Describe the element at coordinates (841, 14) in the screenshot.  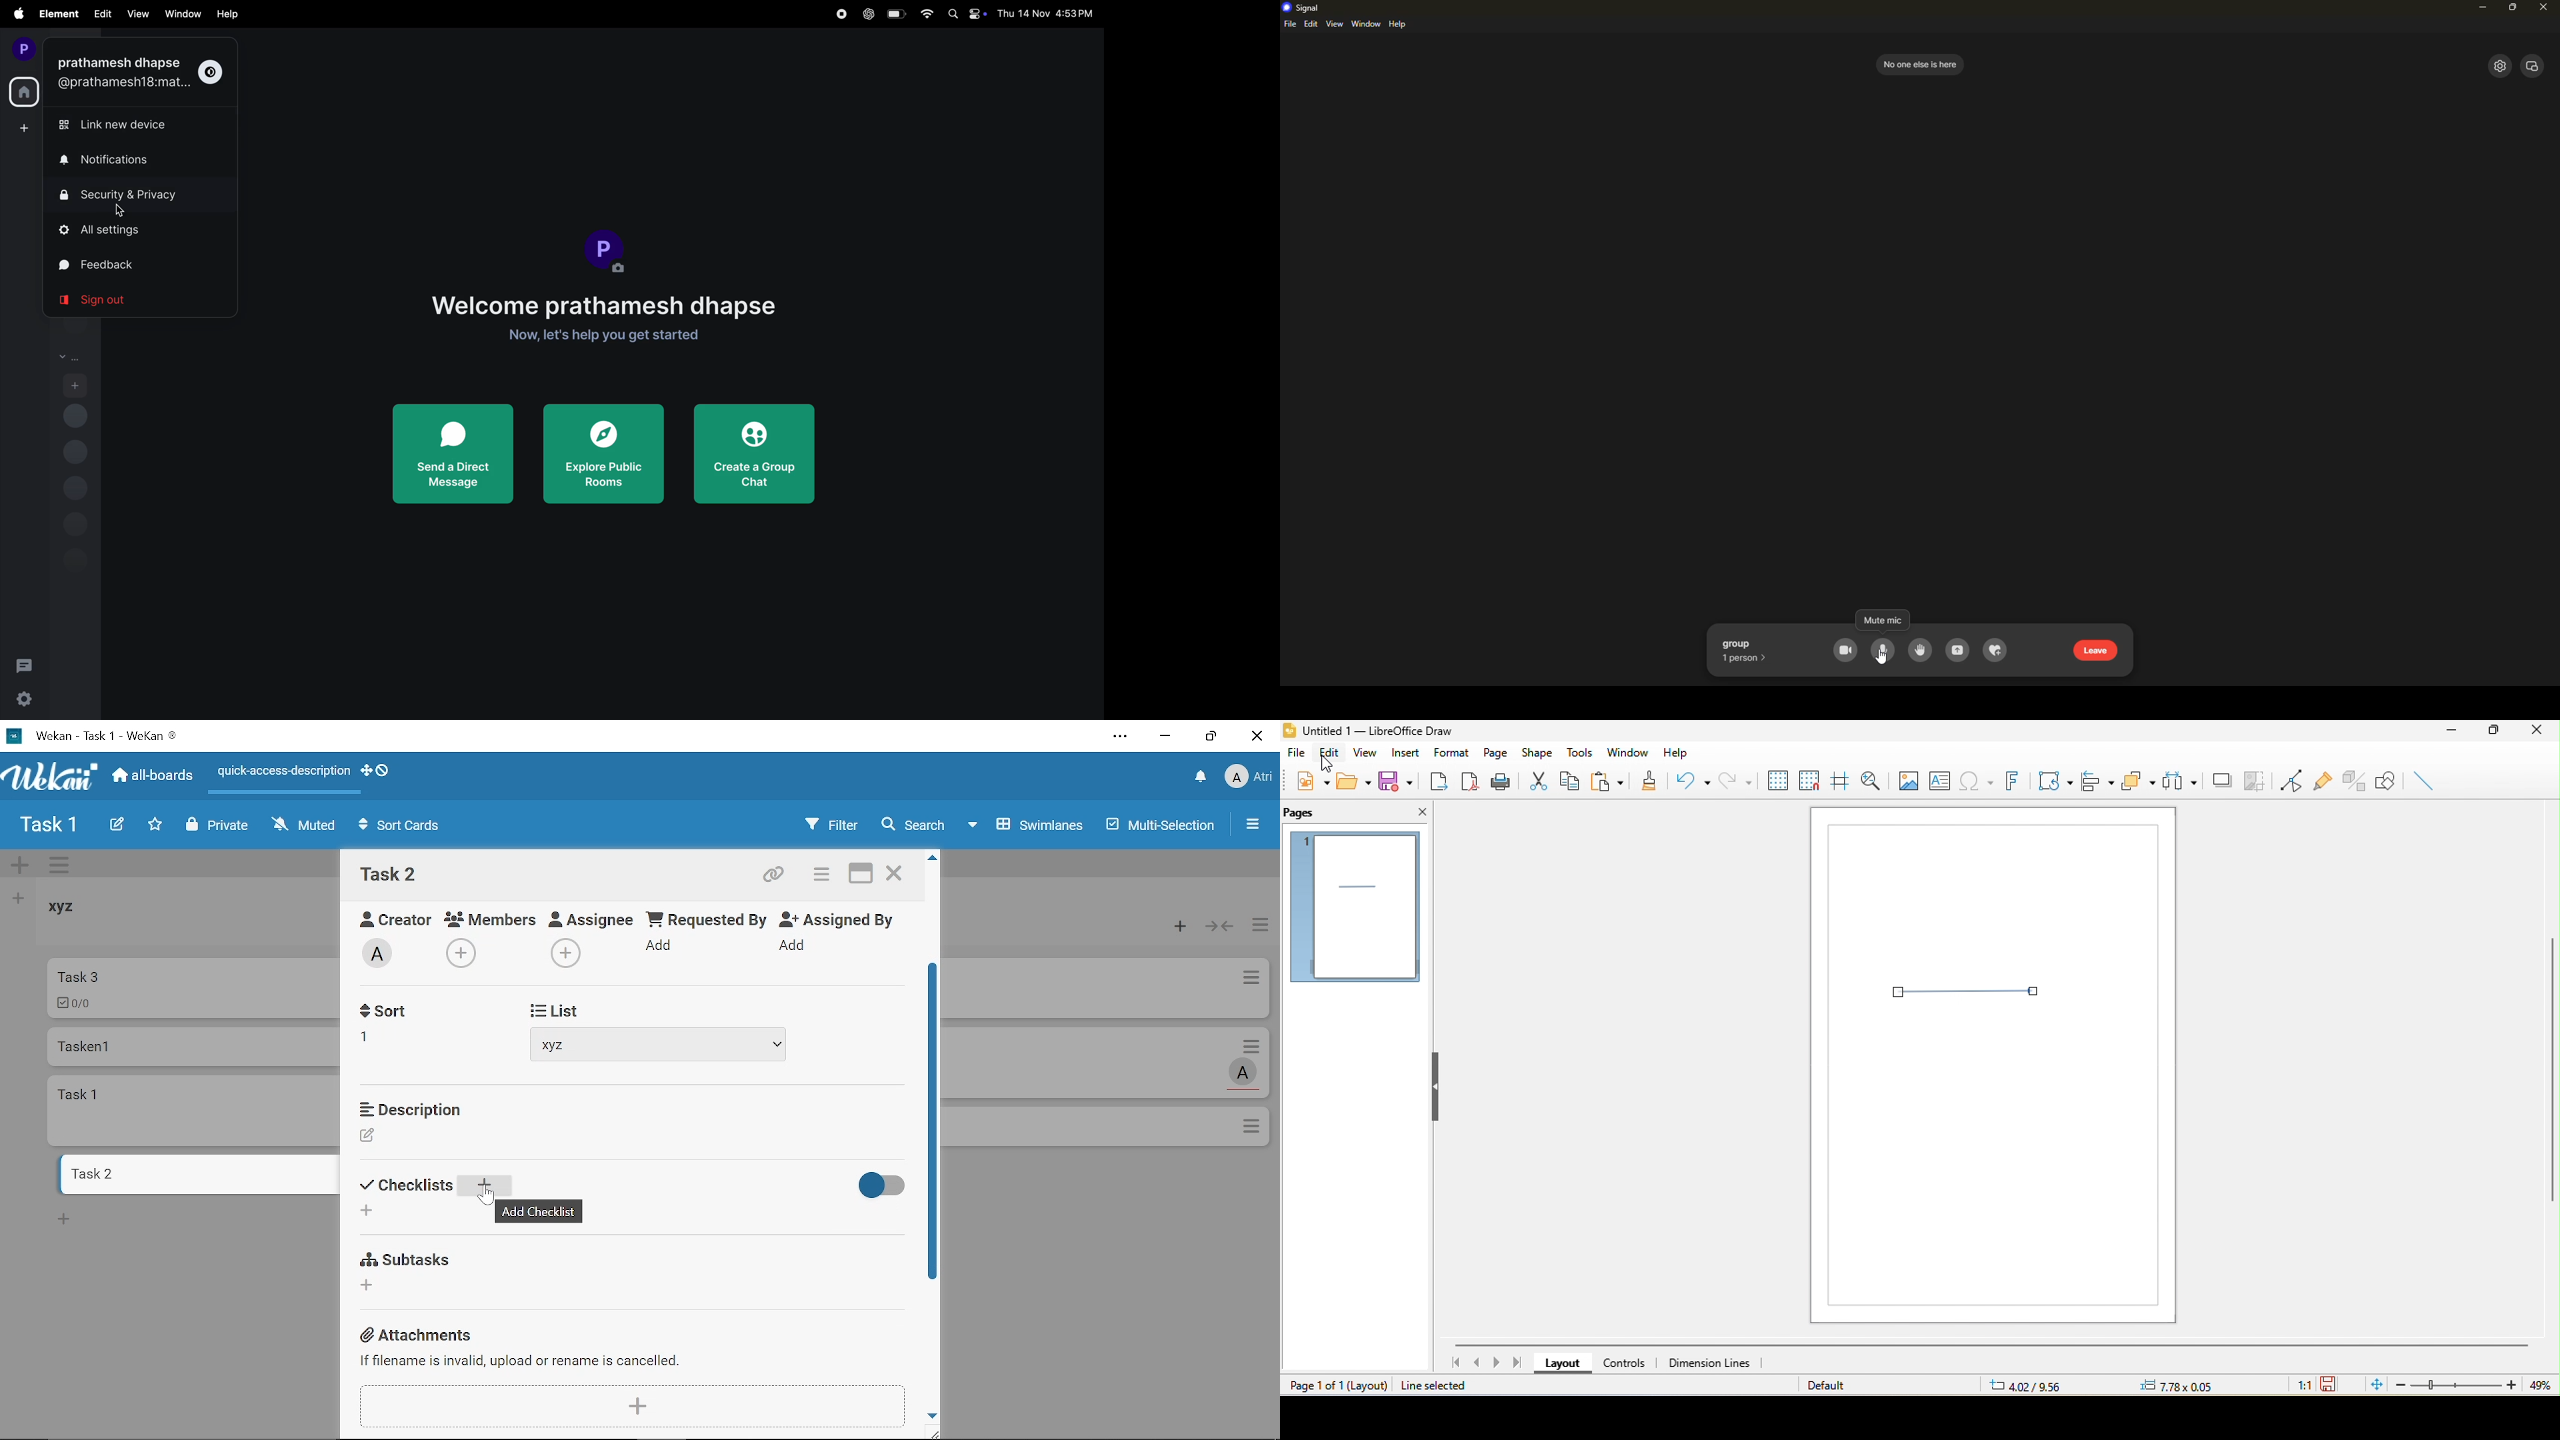
I see `record` at that location.